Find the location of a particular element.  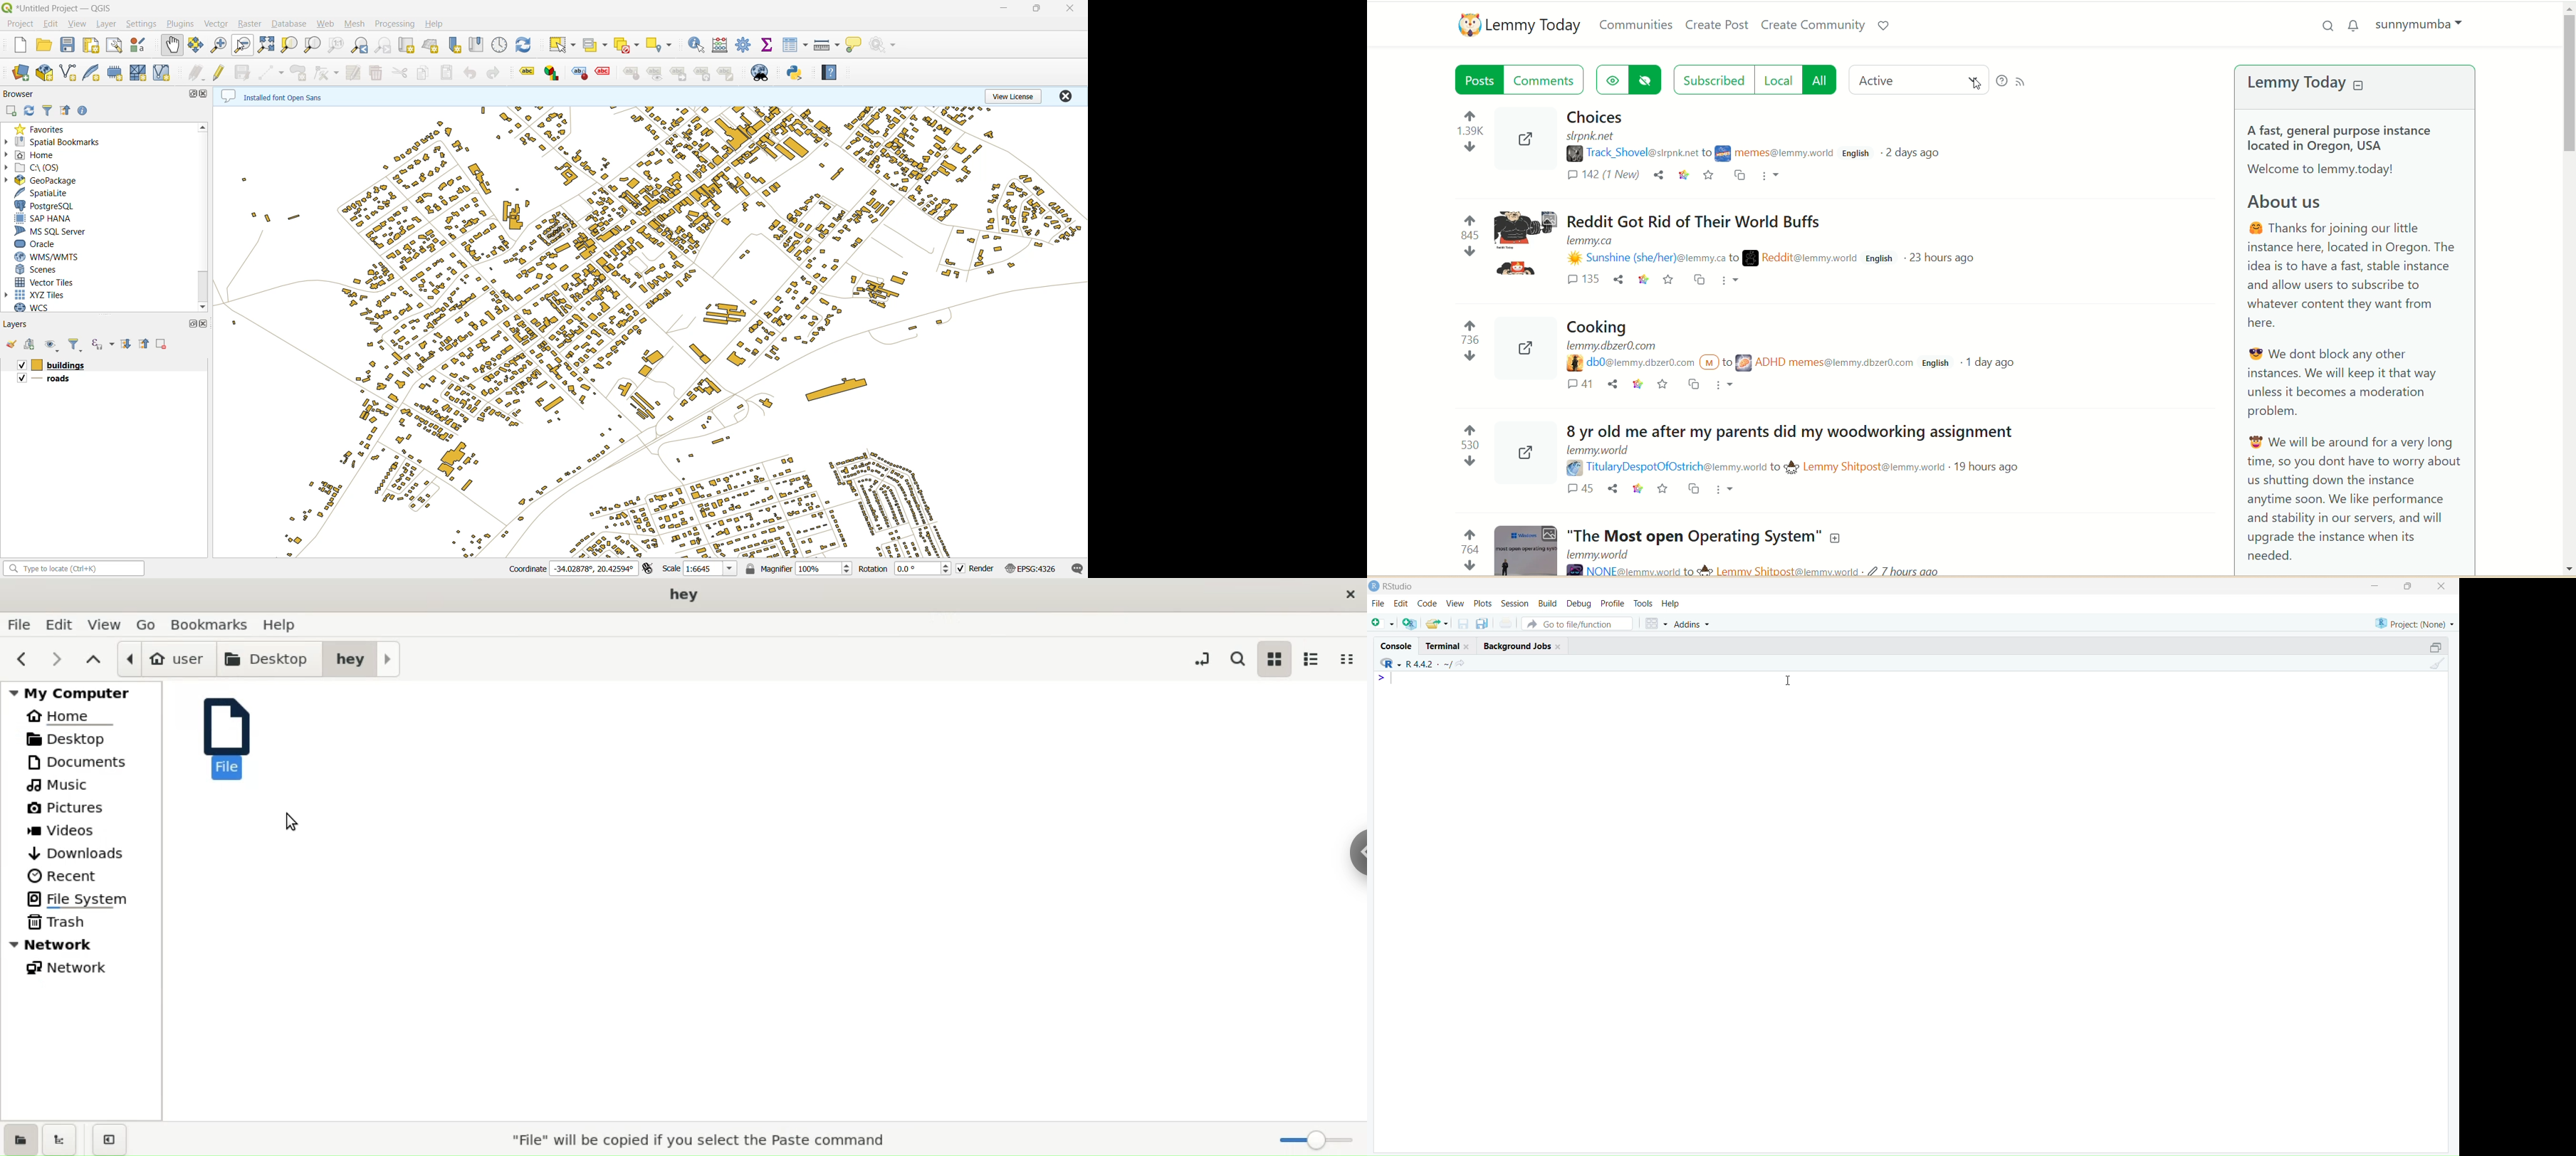

Build is located at coordinates (1547, 603).